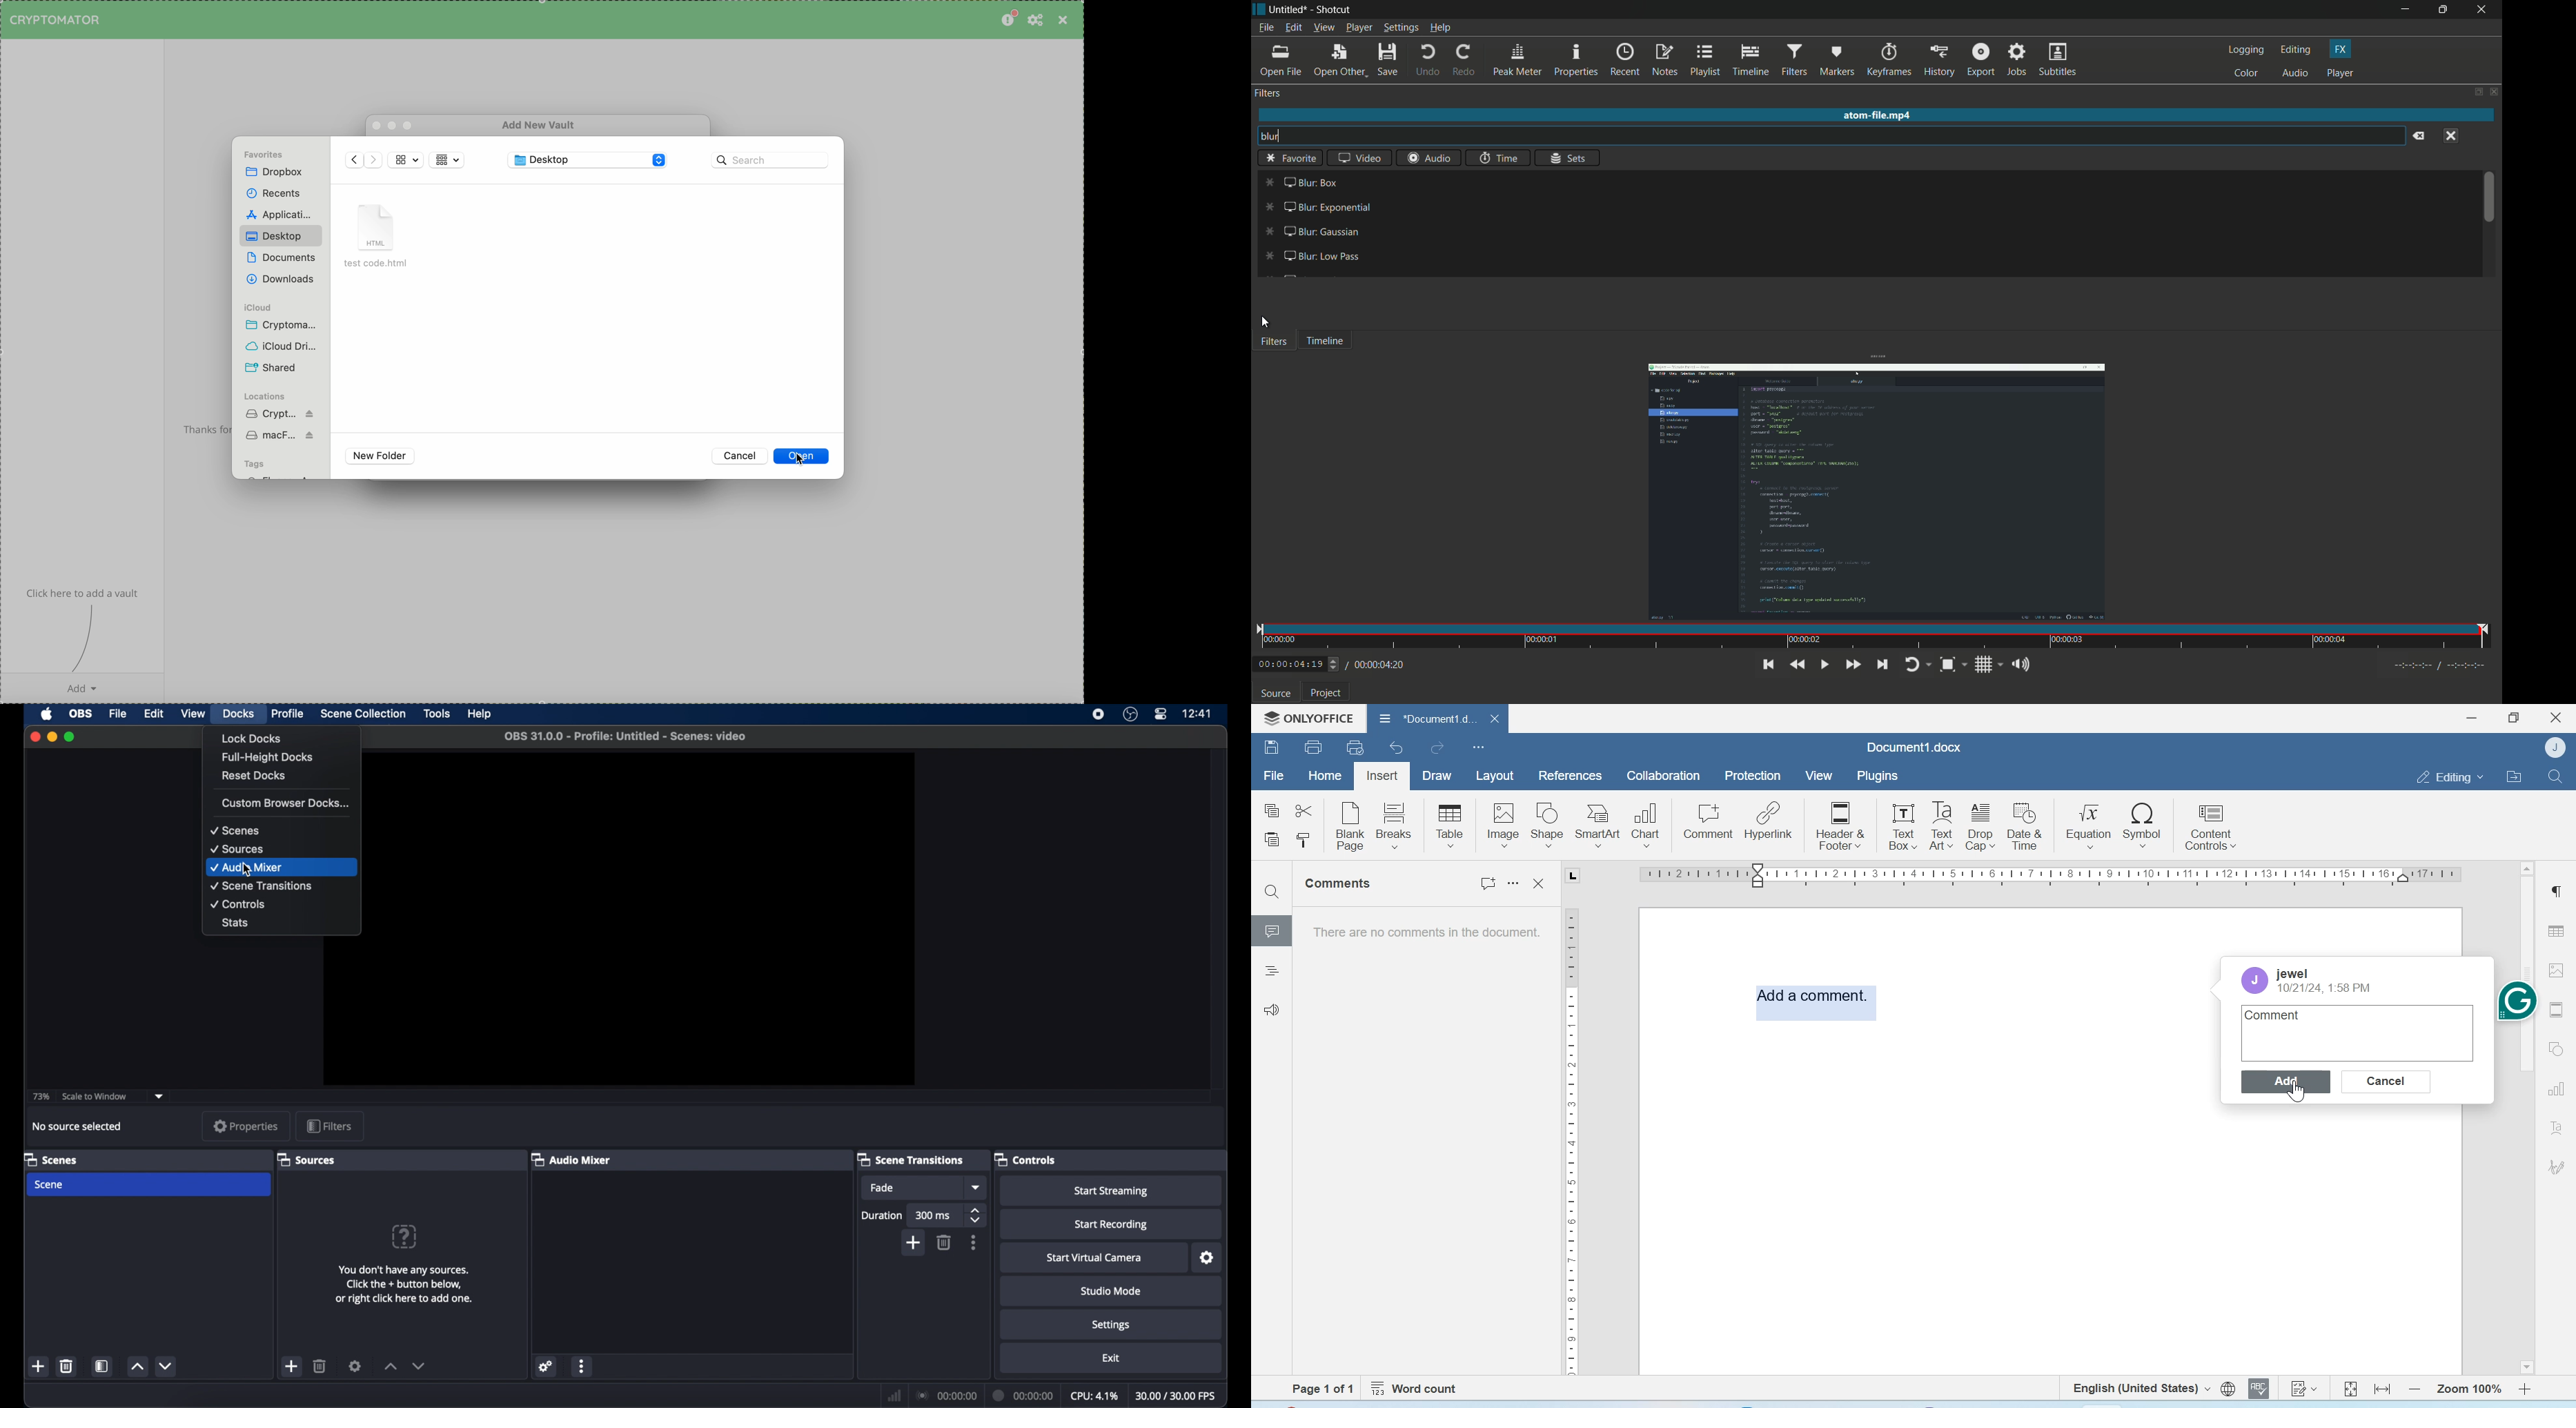 Image resolution: width=2576 pixels, height=1428 pixels. What do you see at coordinates (1358, 157) in the screenshot?
I see `video` at bounding box center [1358, 157].